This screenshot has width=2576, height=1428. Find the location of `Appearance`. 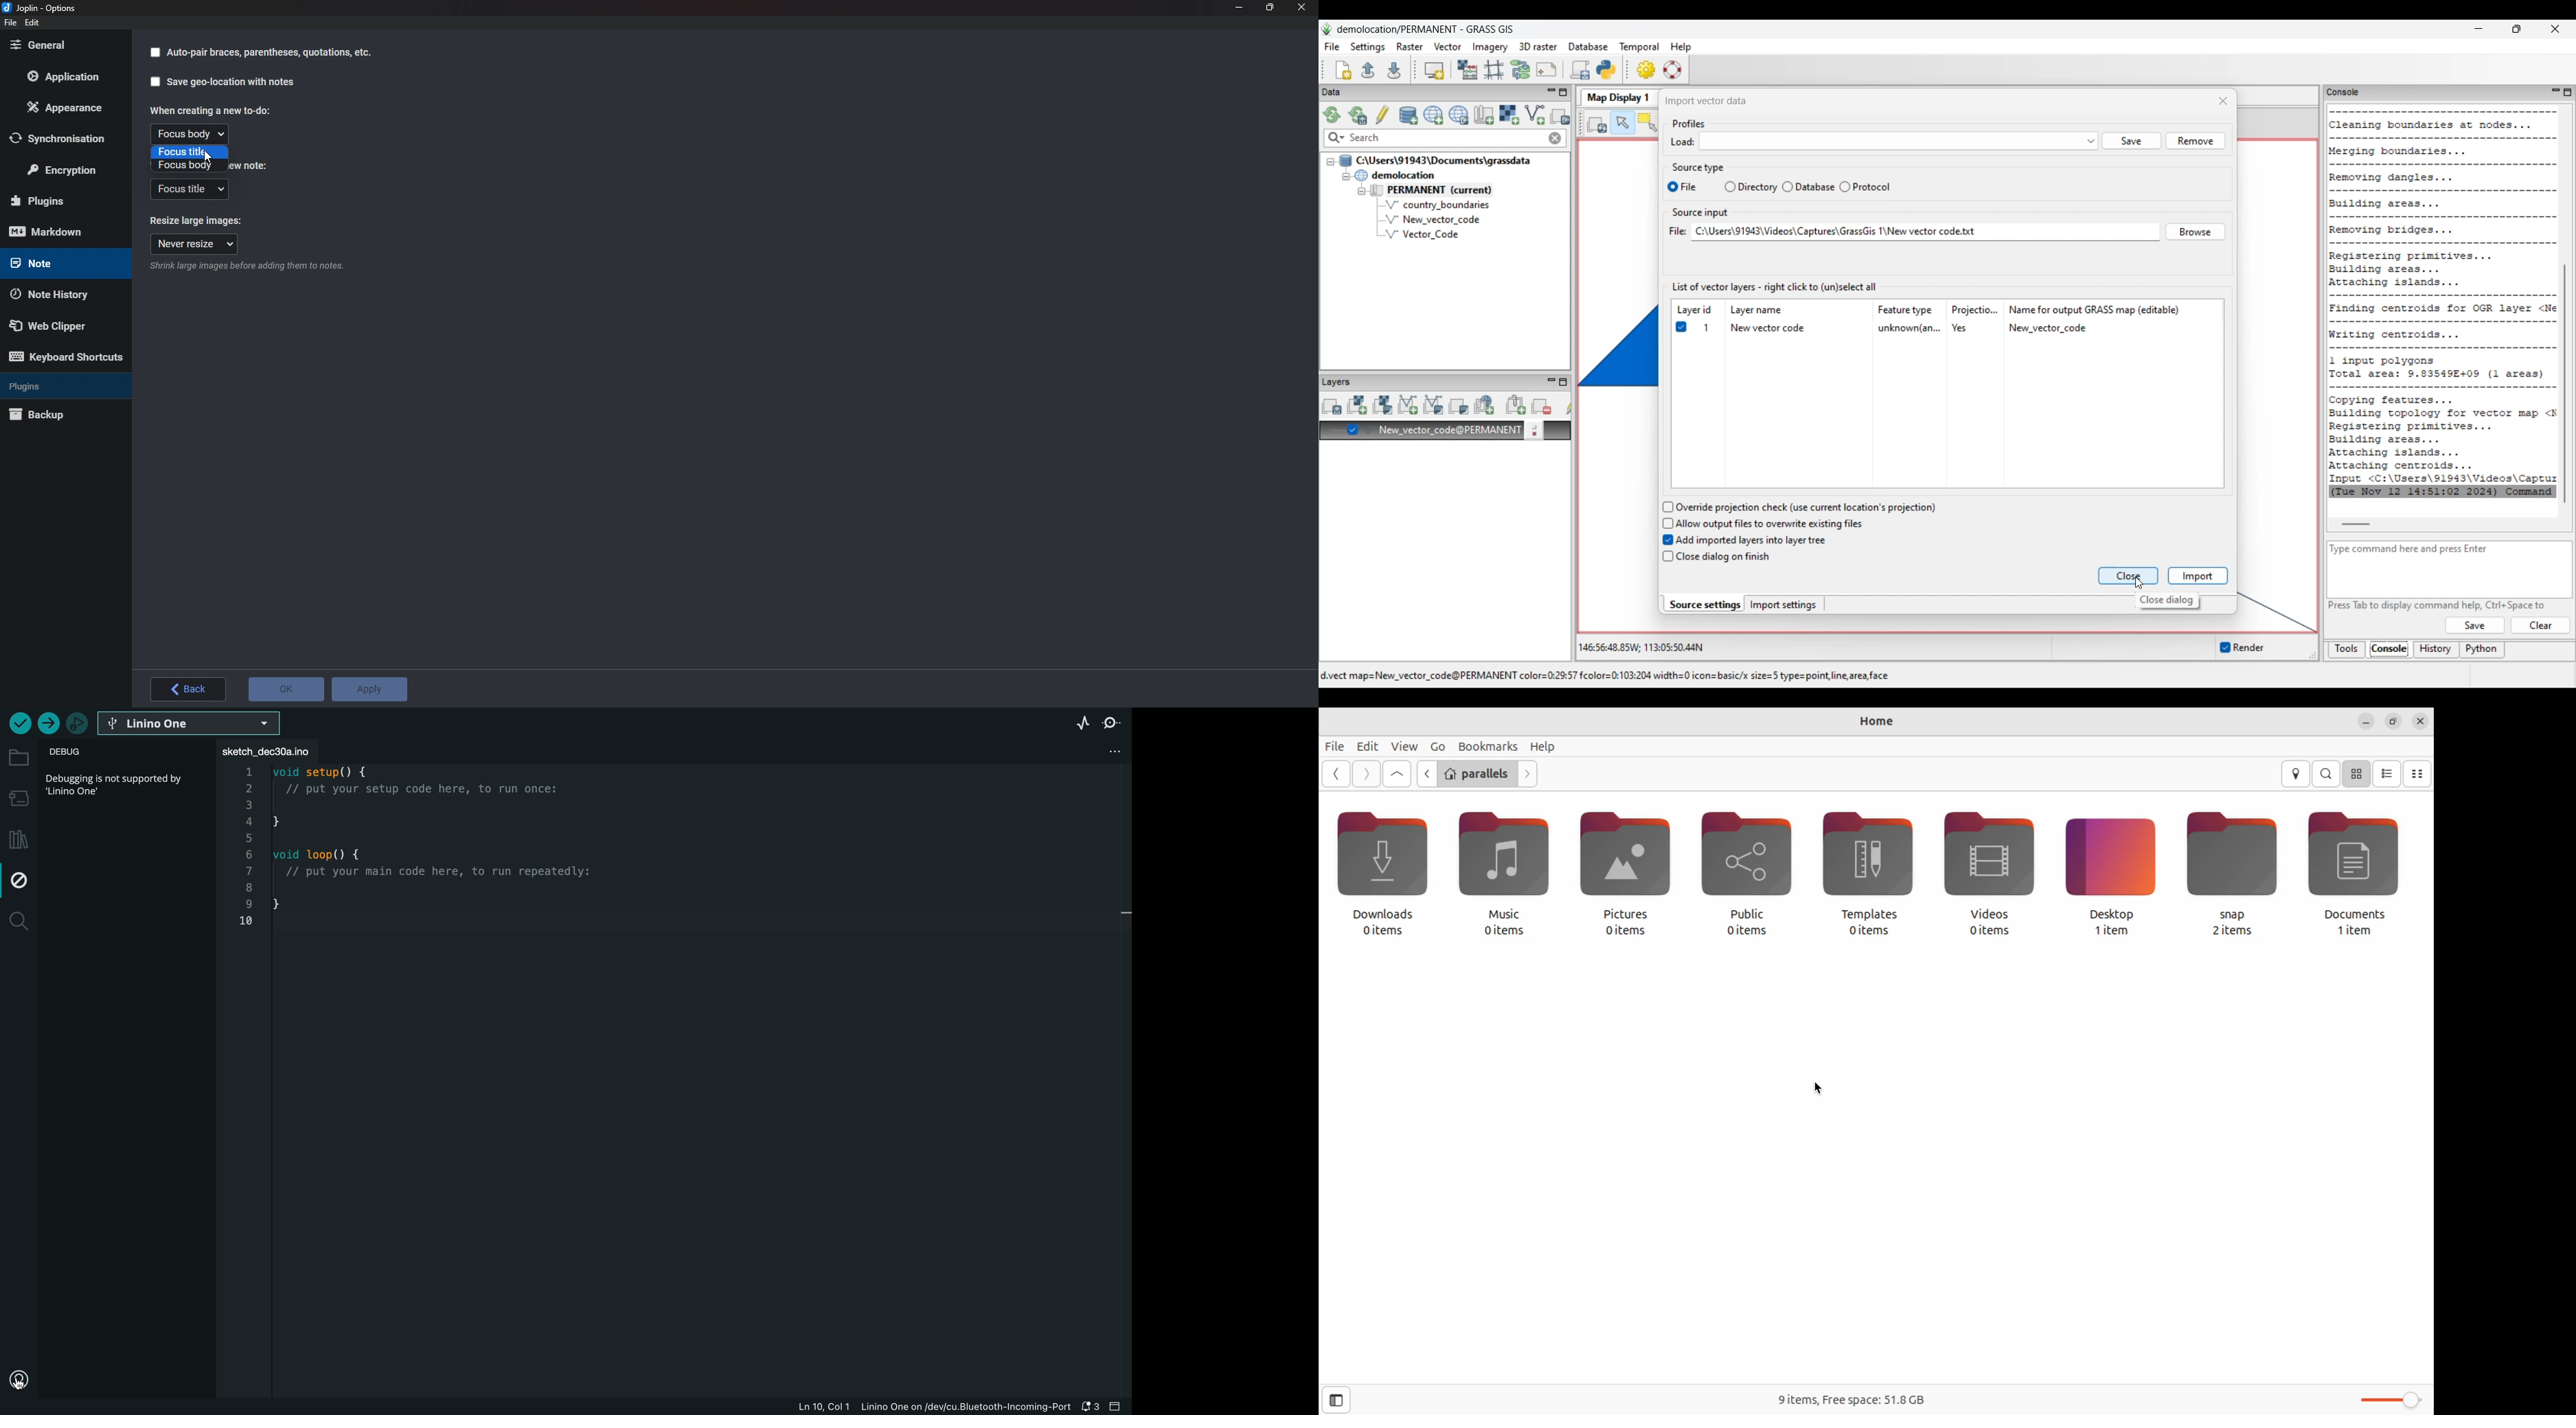

Appearance is located at coordinates (67, 107).